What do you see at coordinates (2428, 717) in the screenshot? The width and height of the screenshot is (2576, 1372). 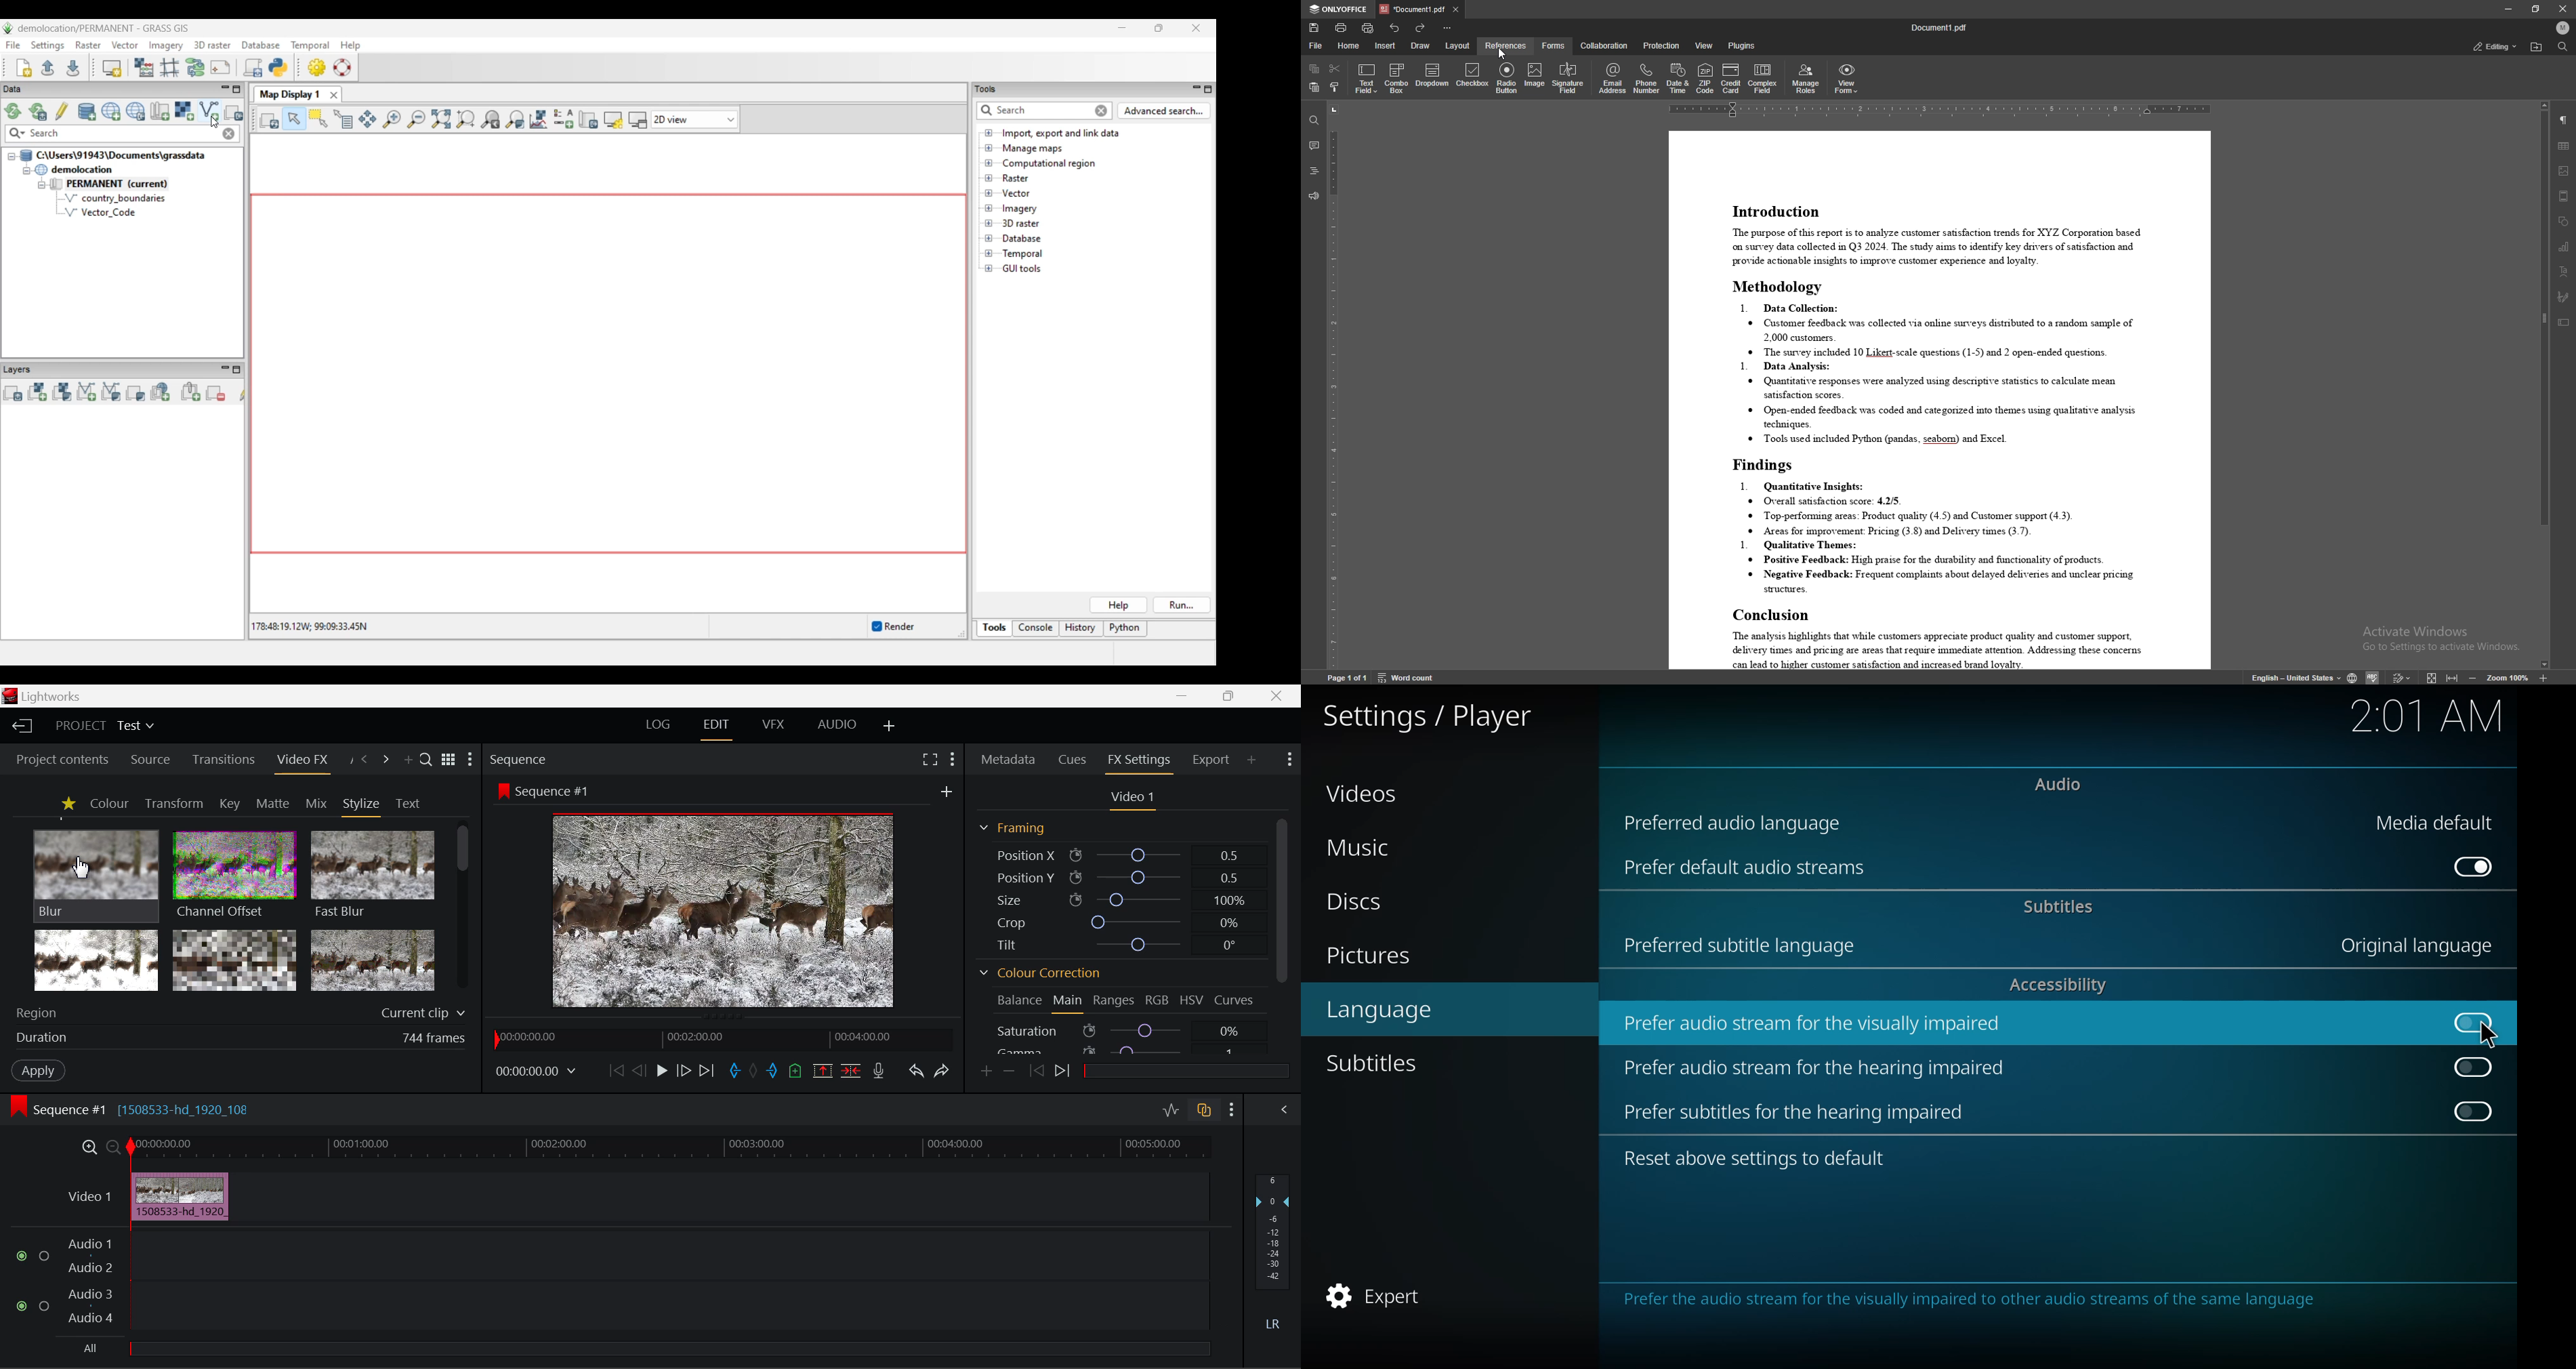 I see `time` at bounding box center [2428, 717].